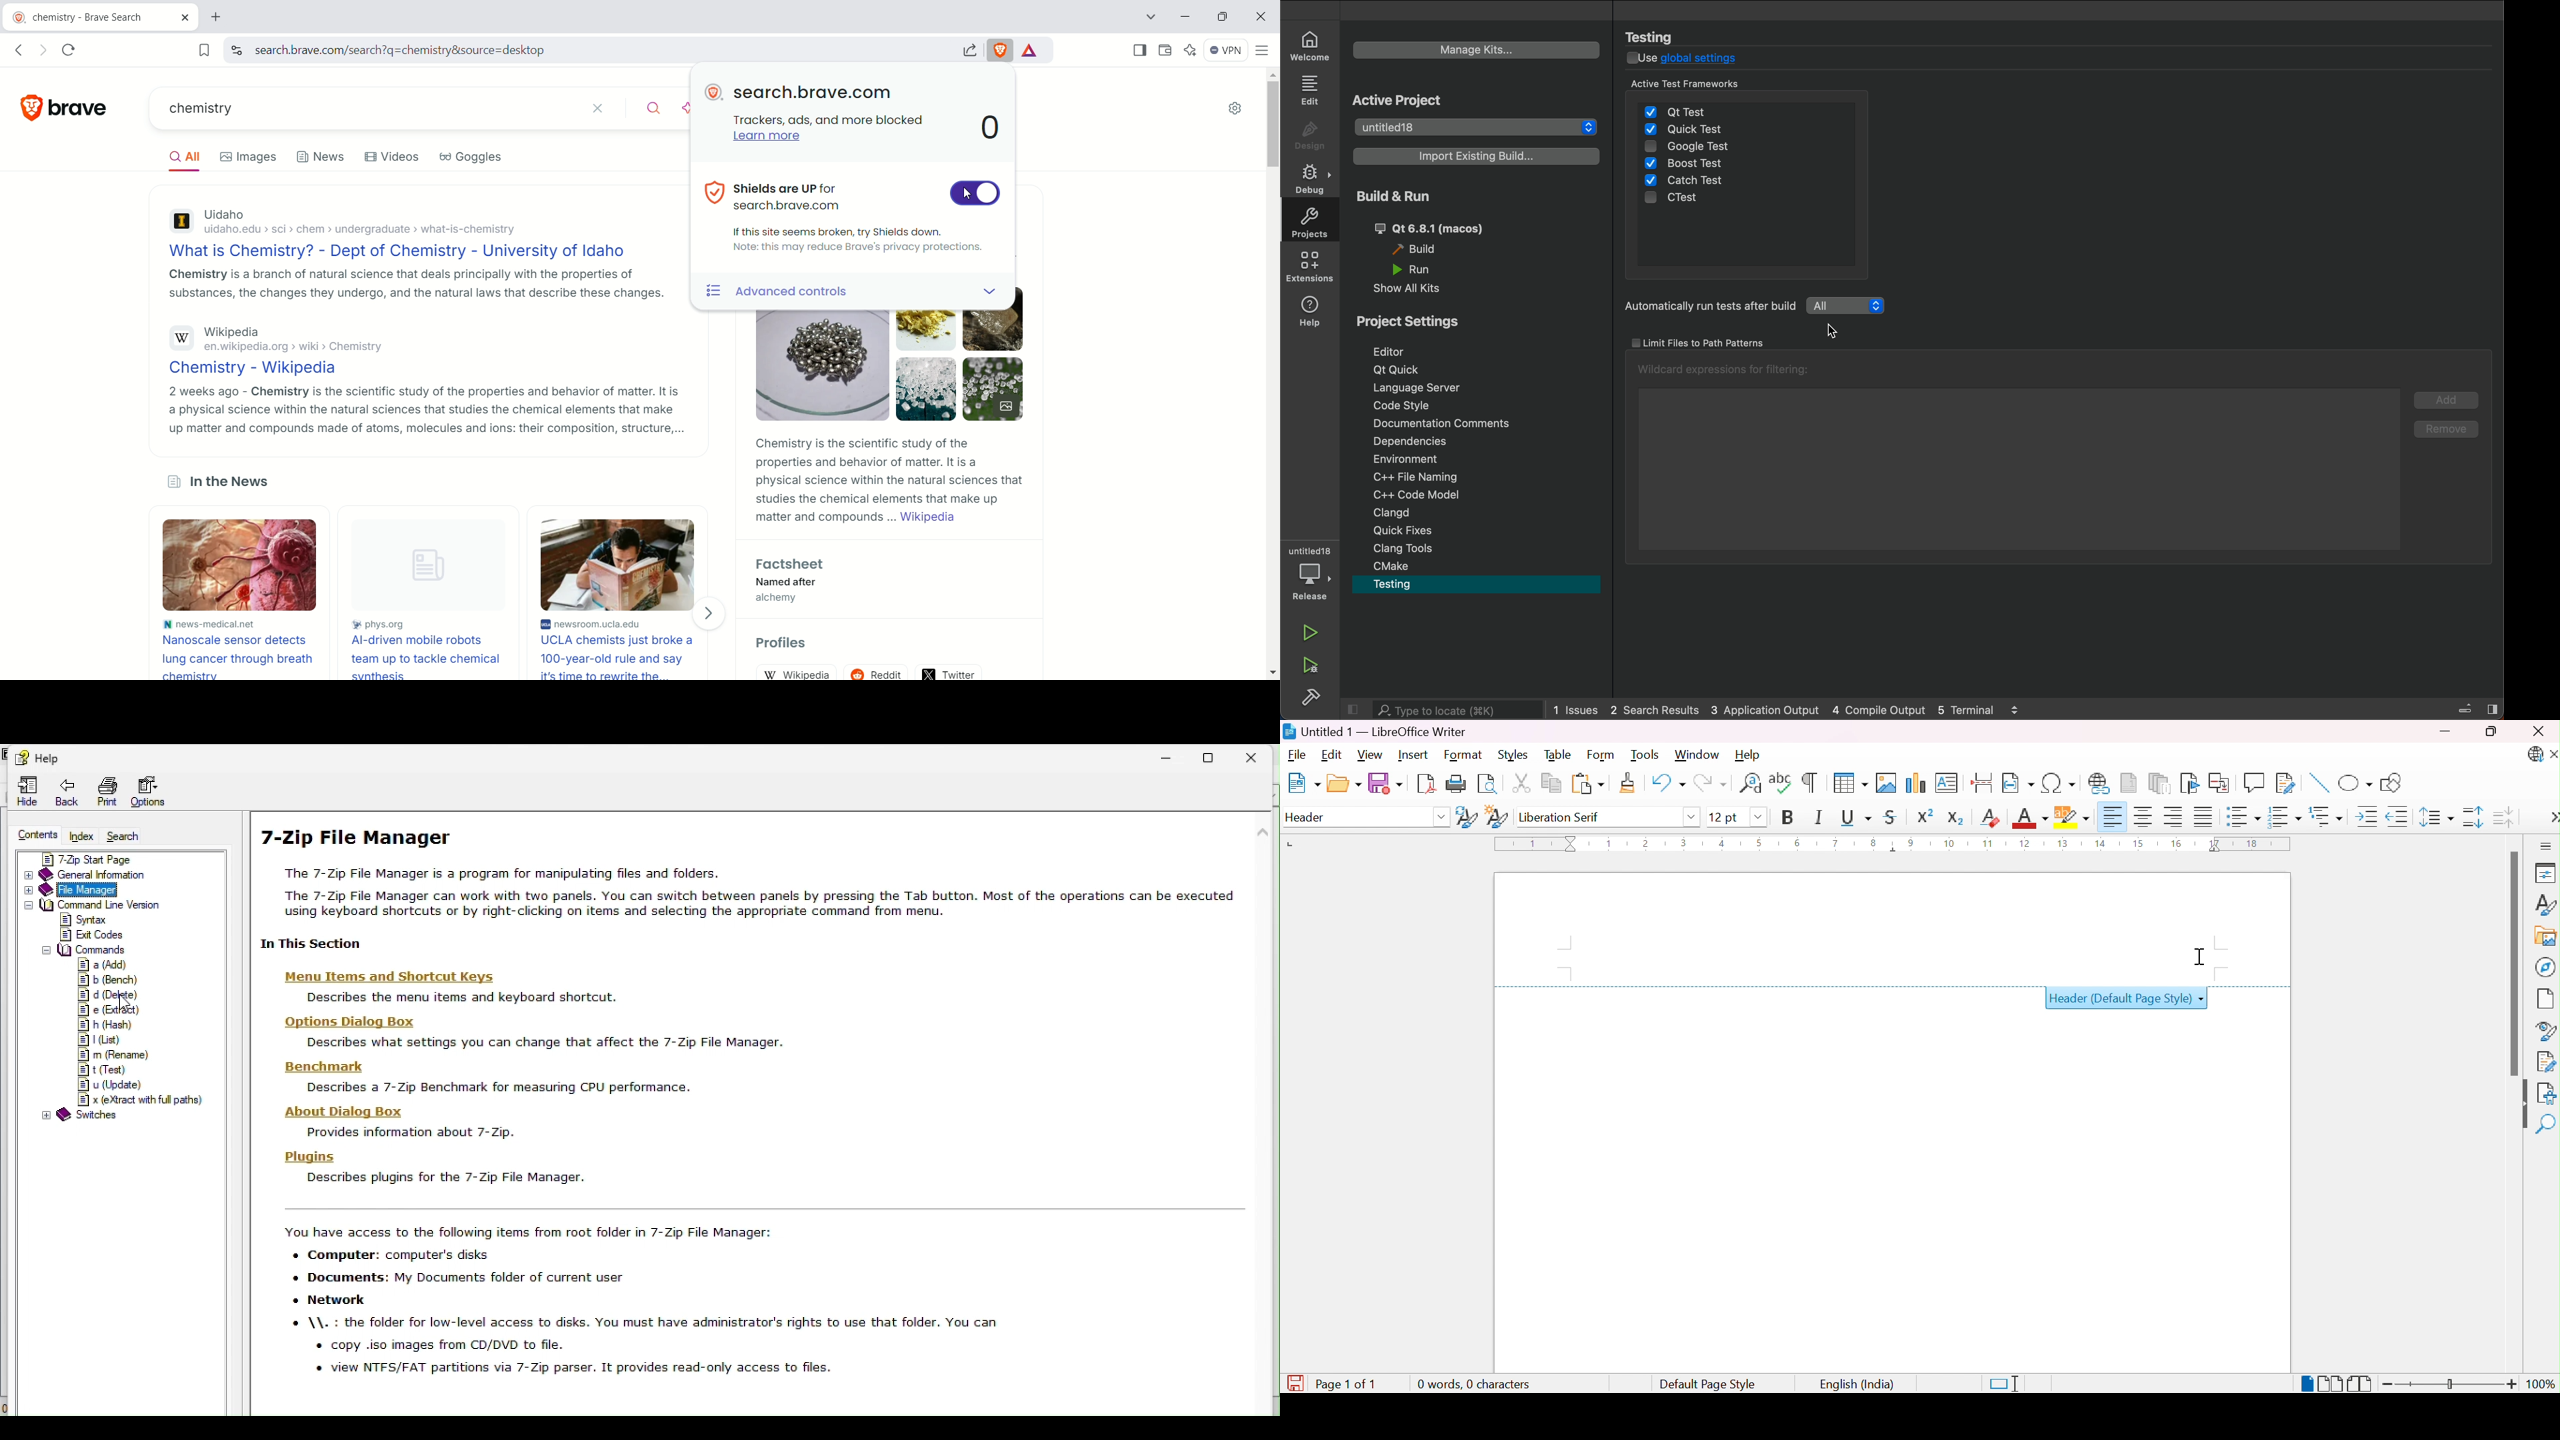  What do you see at coordinates (2447, 428) in the screenshot?
I see `remove` at bounding box center [2447, 428].